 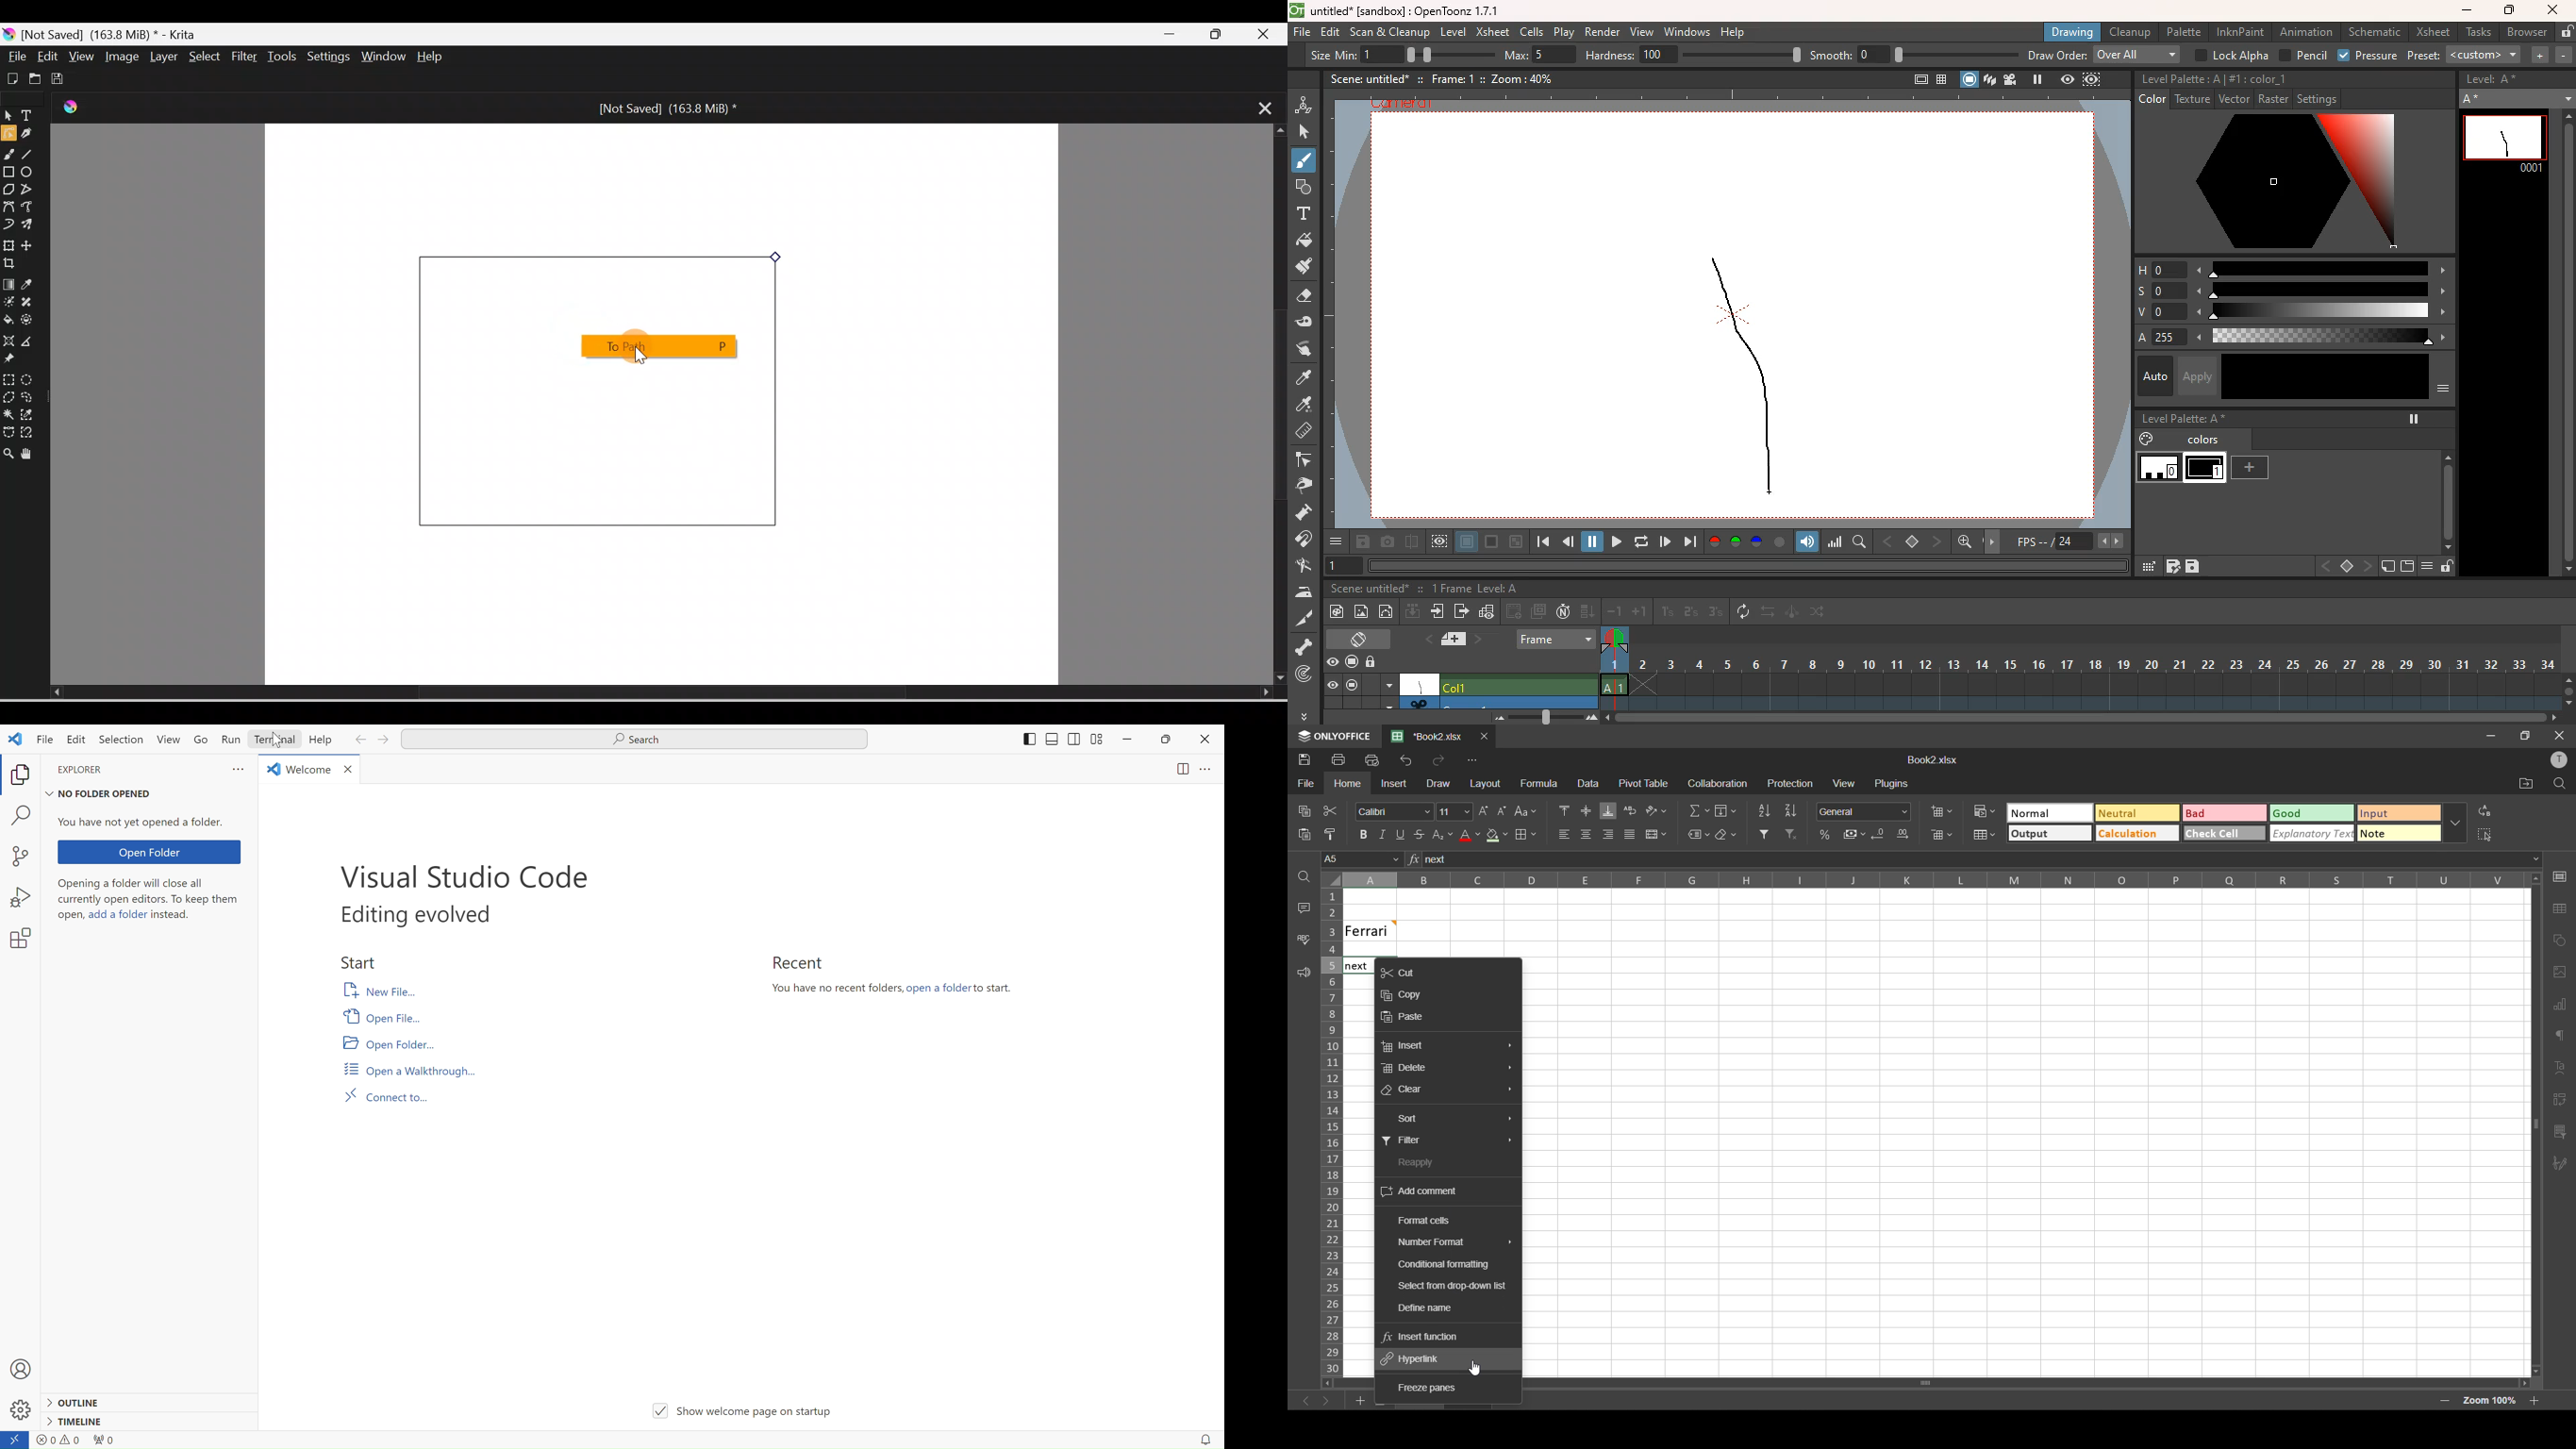 I want to click on screen, so click(x=1968, y=78).